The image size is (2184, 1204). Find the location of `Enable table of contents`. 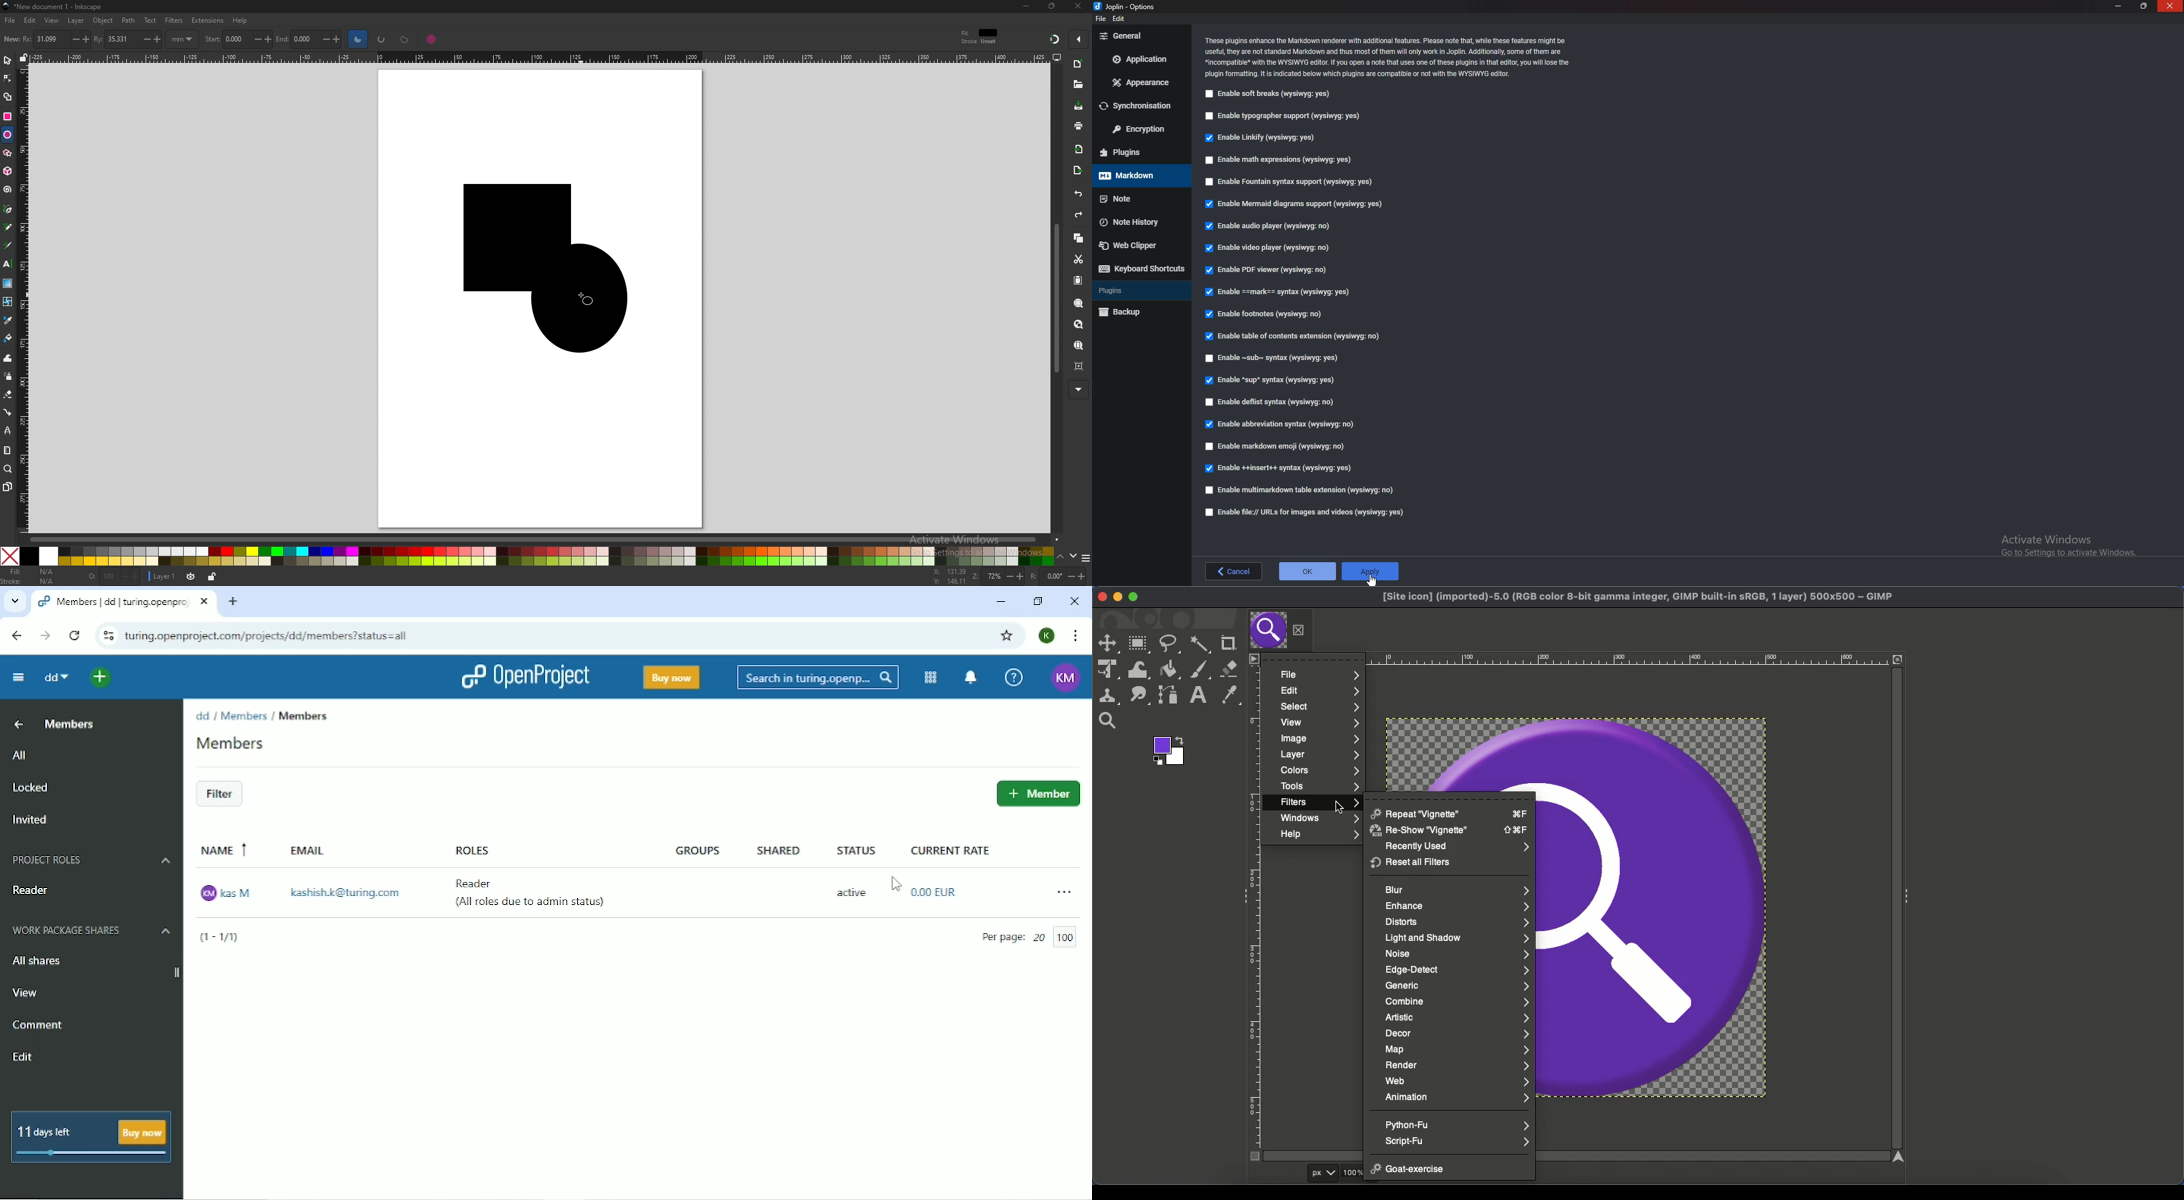

Enable table of contents is located at coordinates (1294, 337).